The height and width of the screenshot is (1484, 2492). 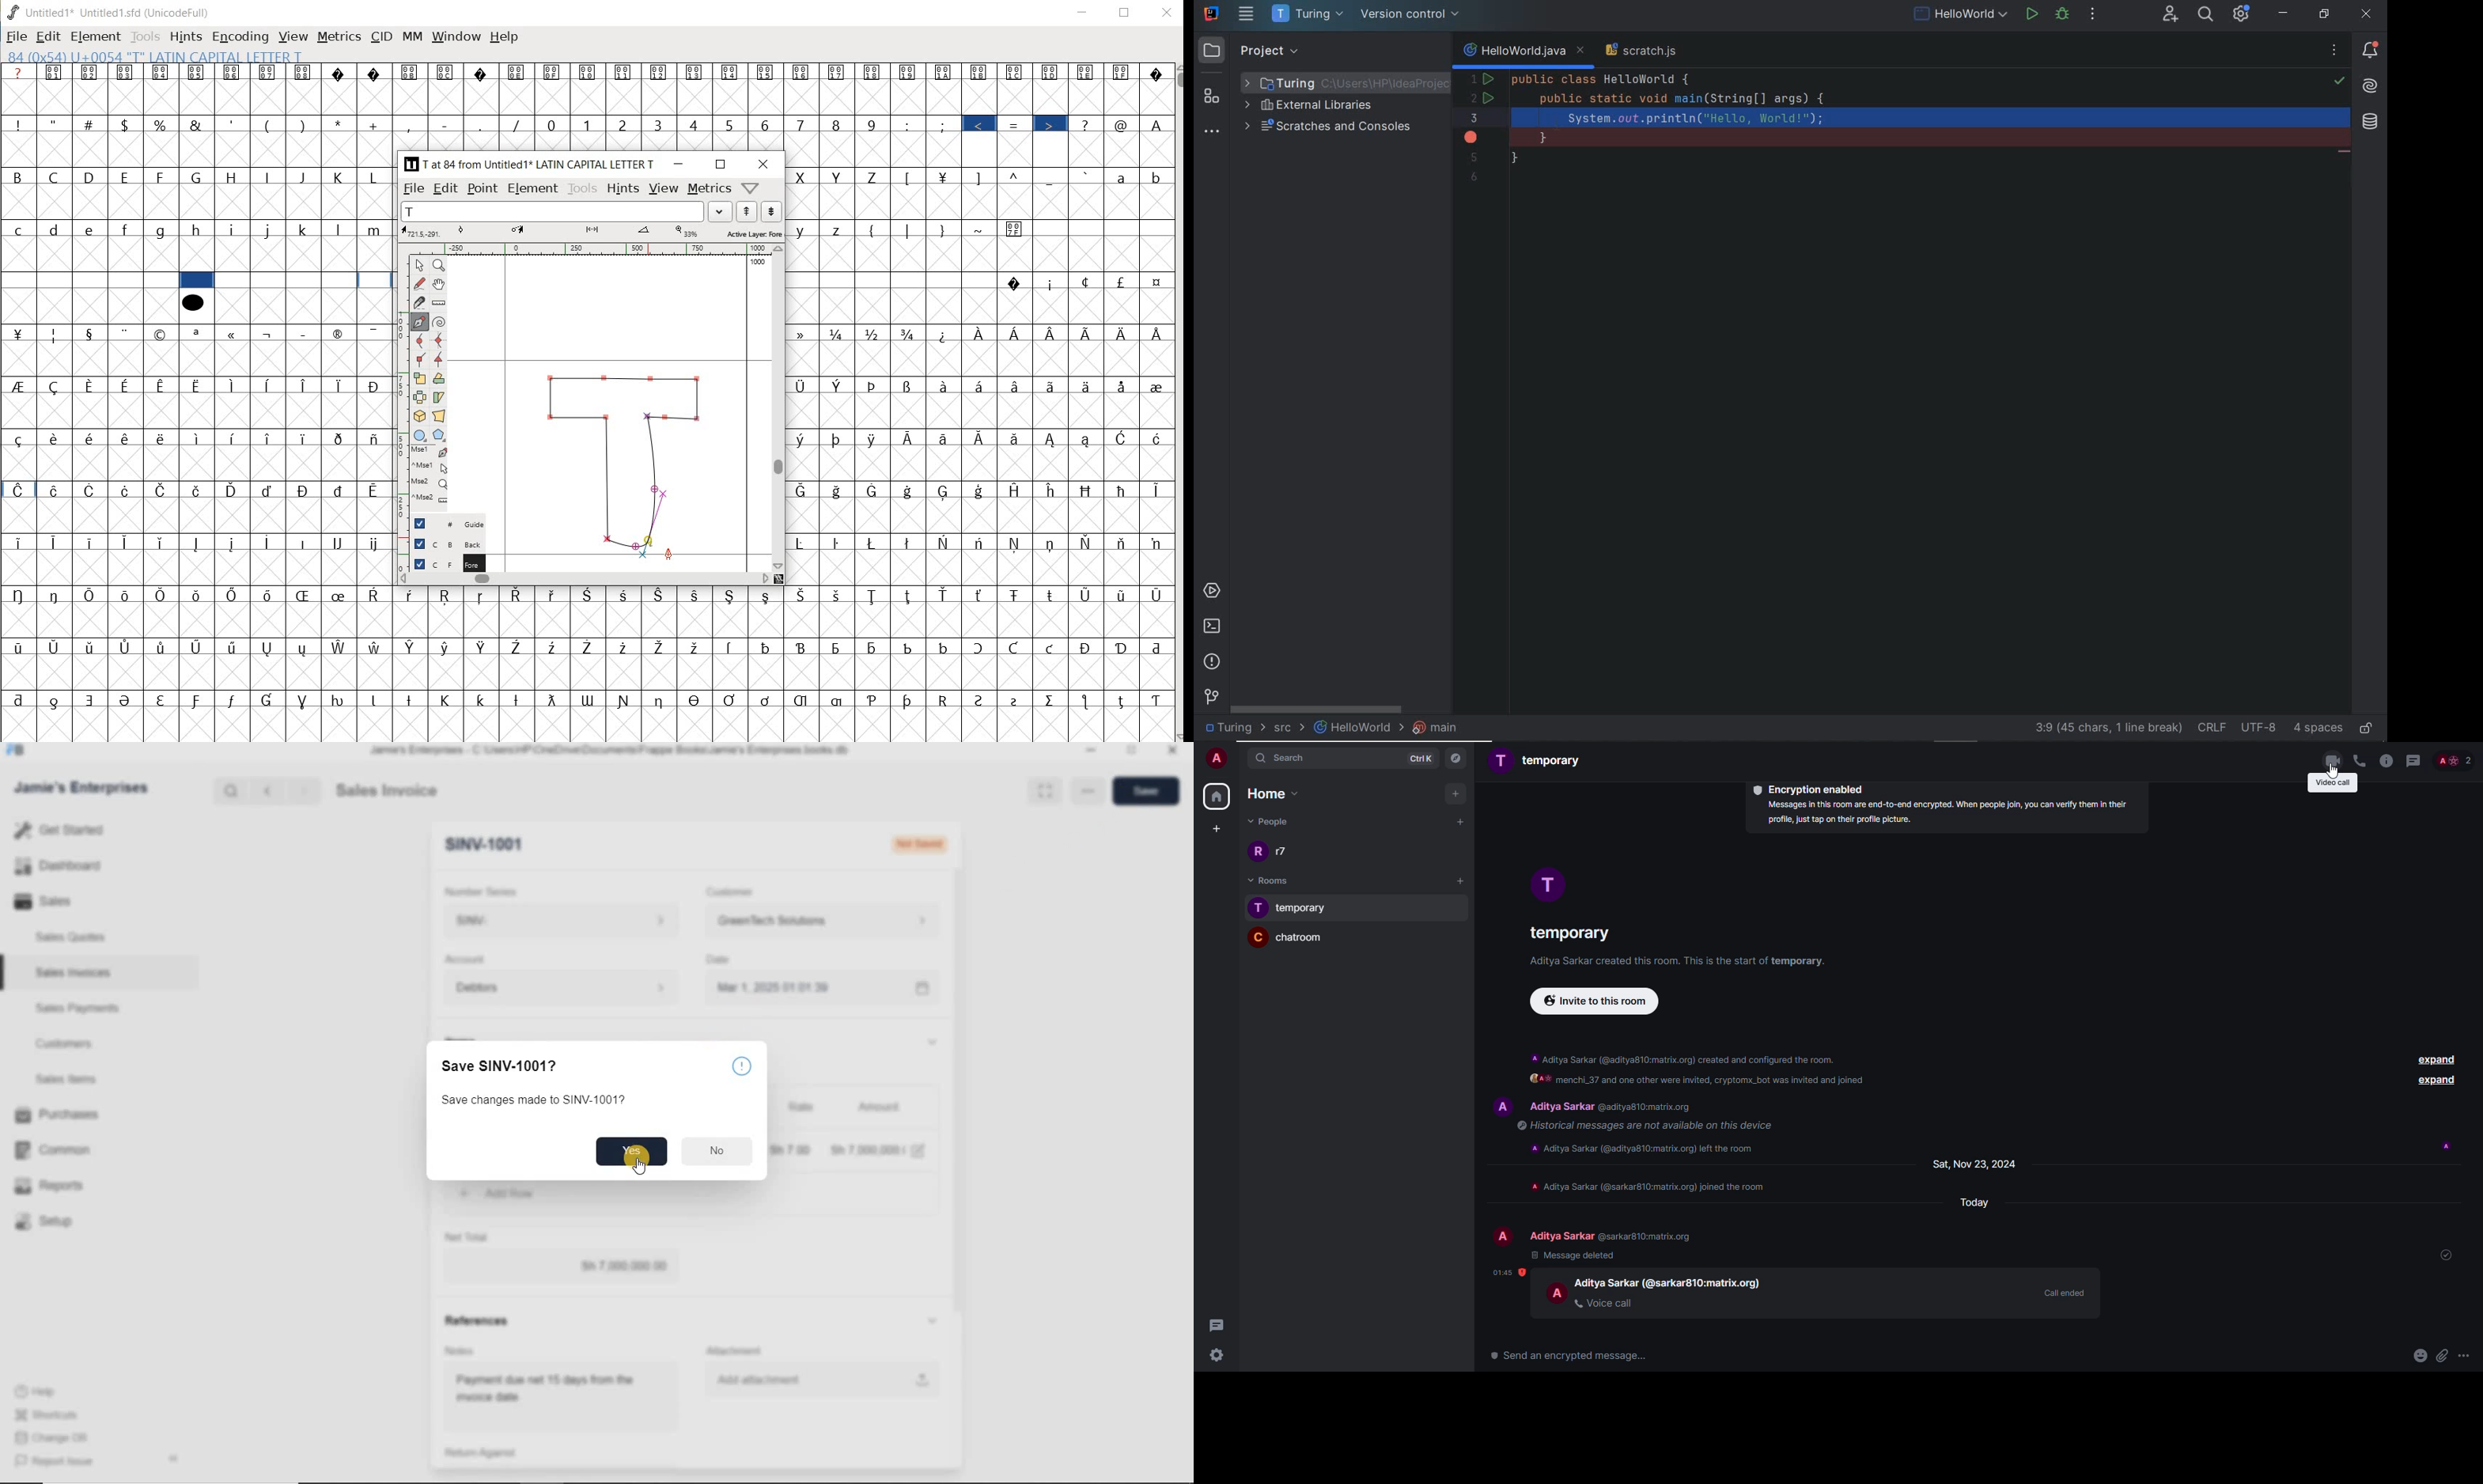 I want to click on ~, so click(x=981, y=230).